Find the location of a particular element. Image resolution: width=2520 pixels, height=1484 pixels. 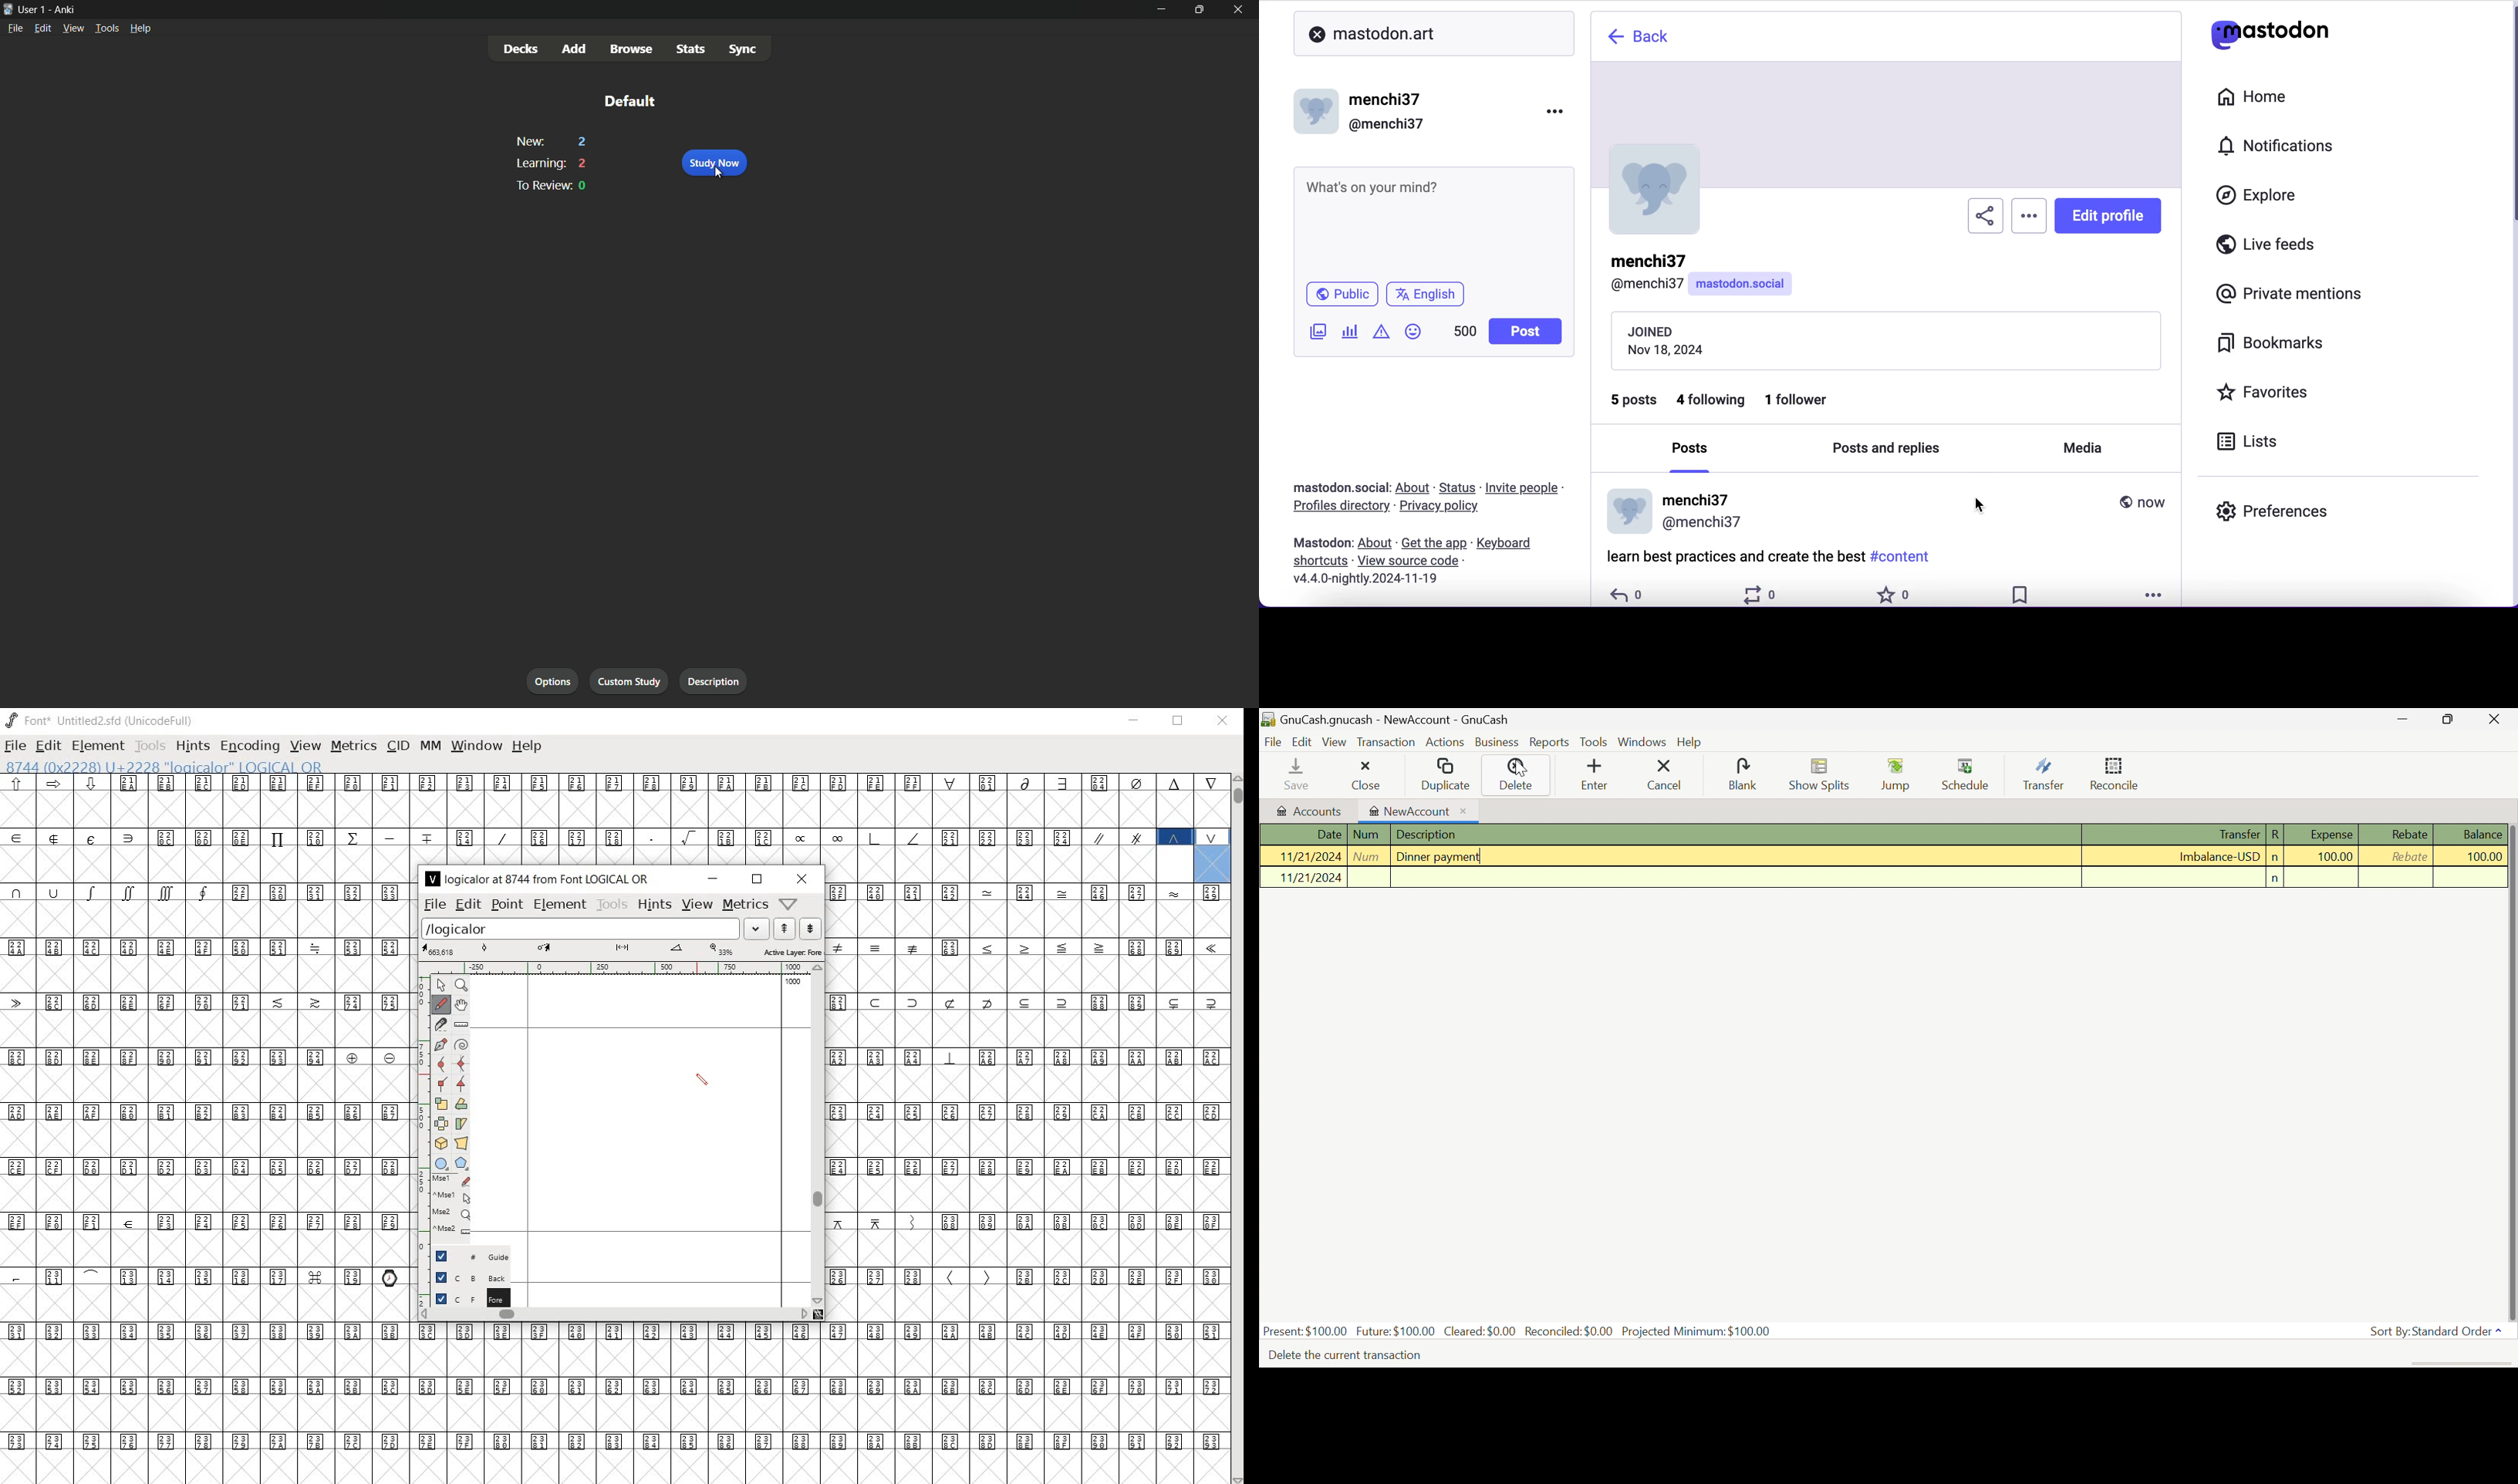

share is located at coordinates (1981, 219).